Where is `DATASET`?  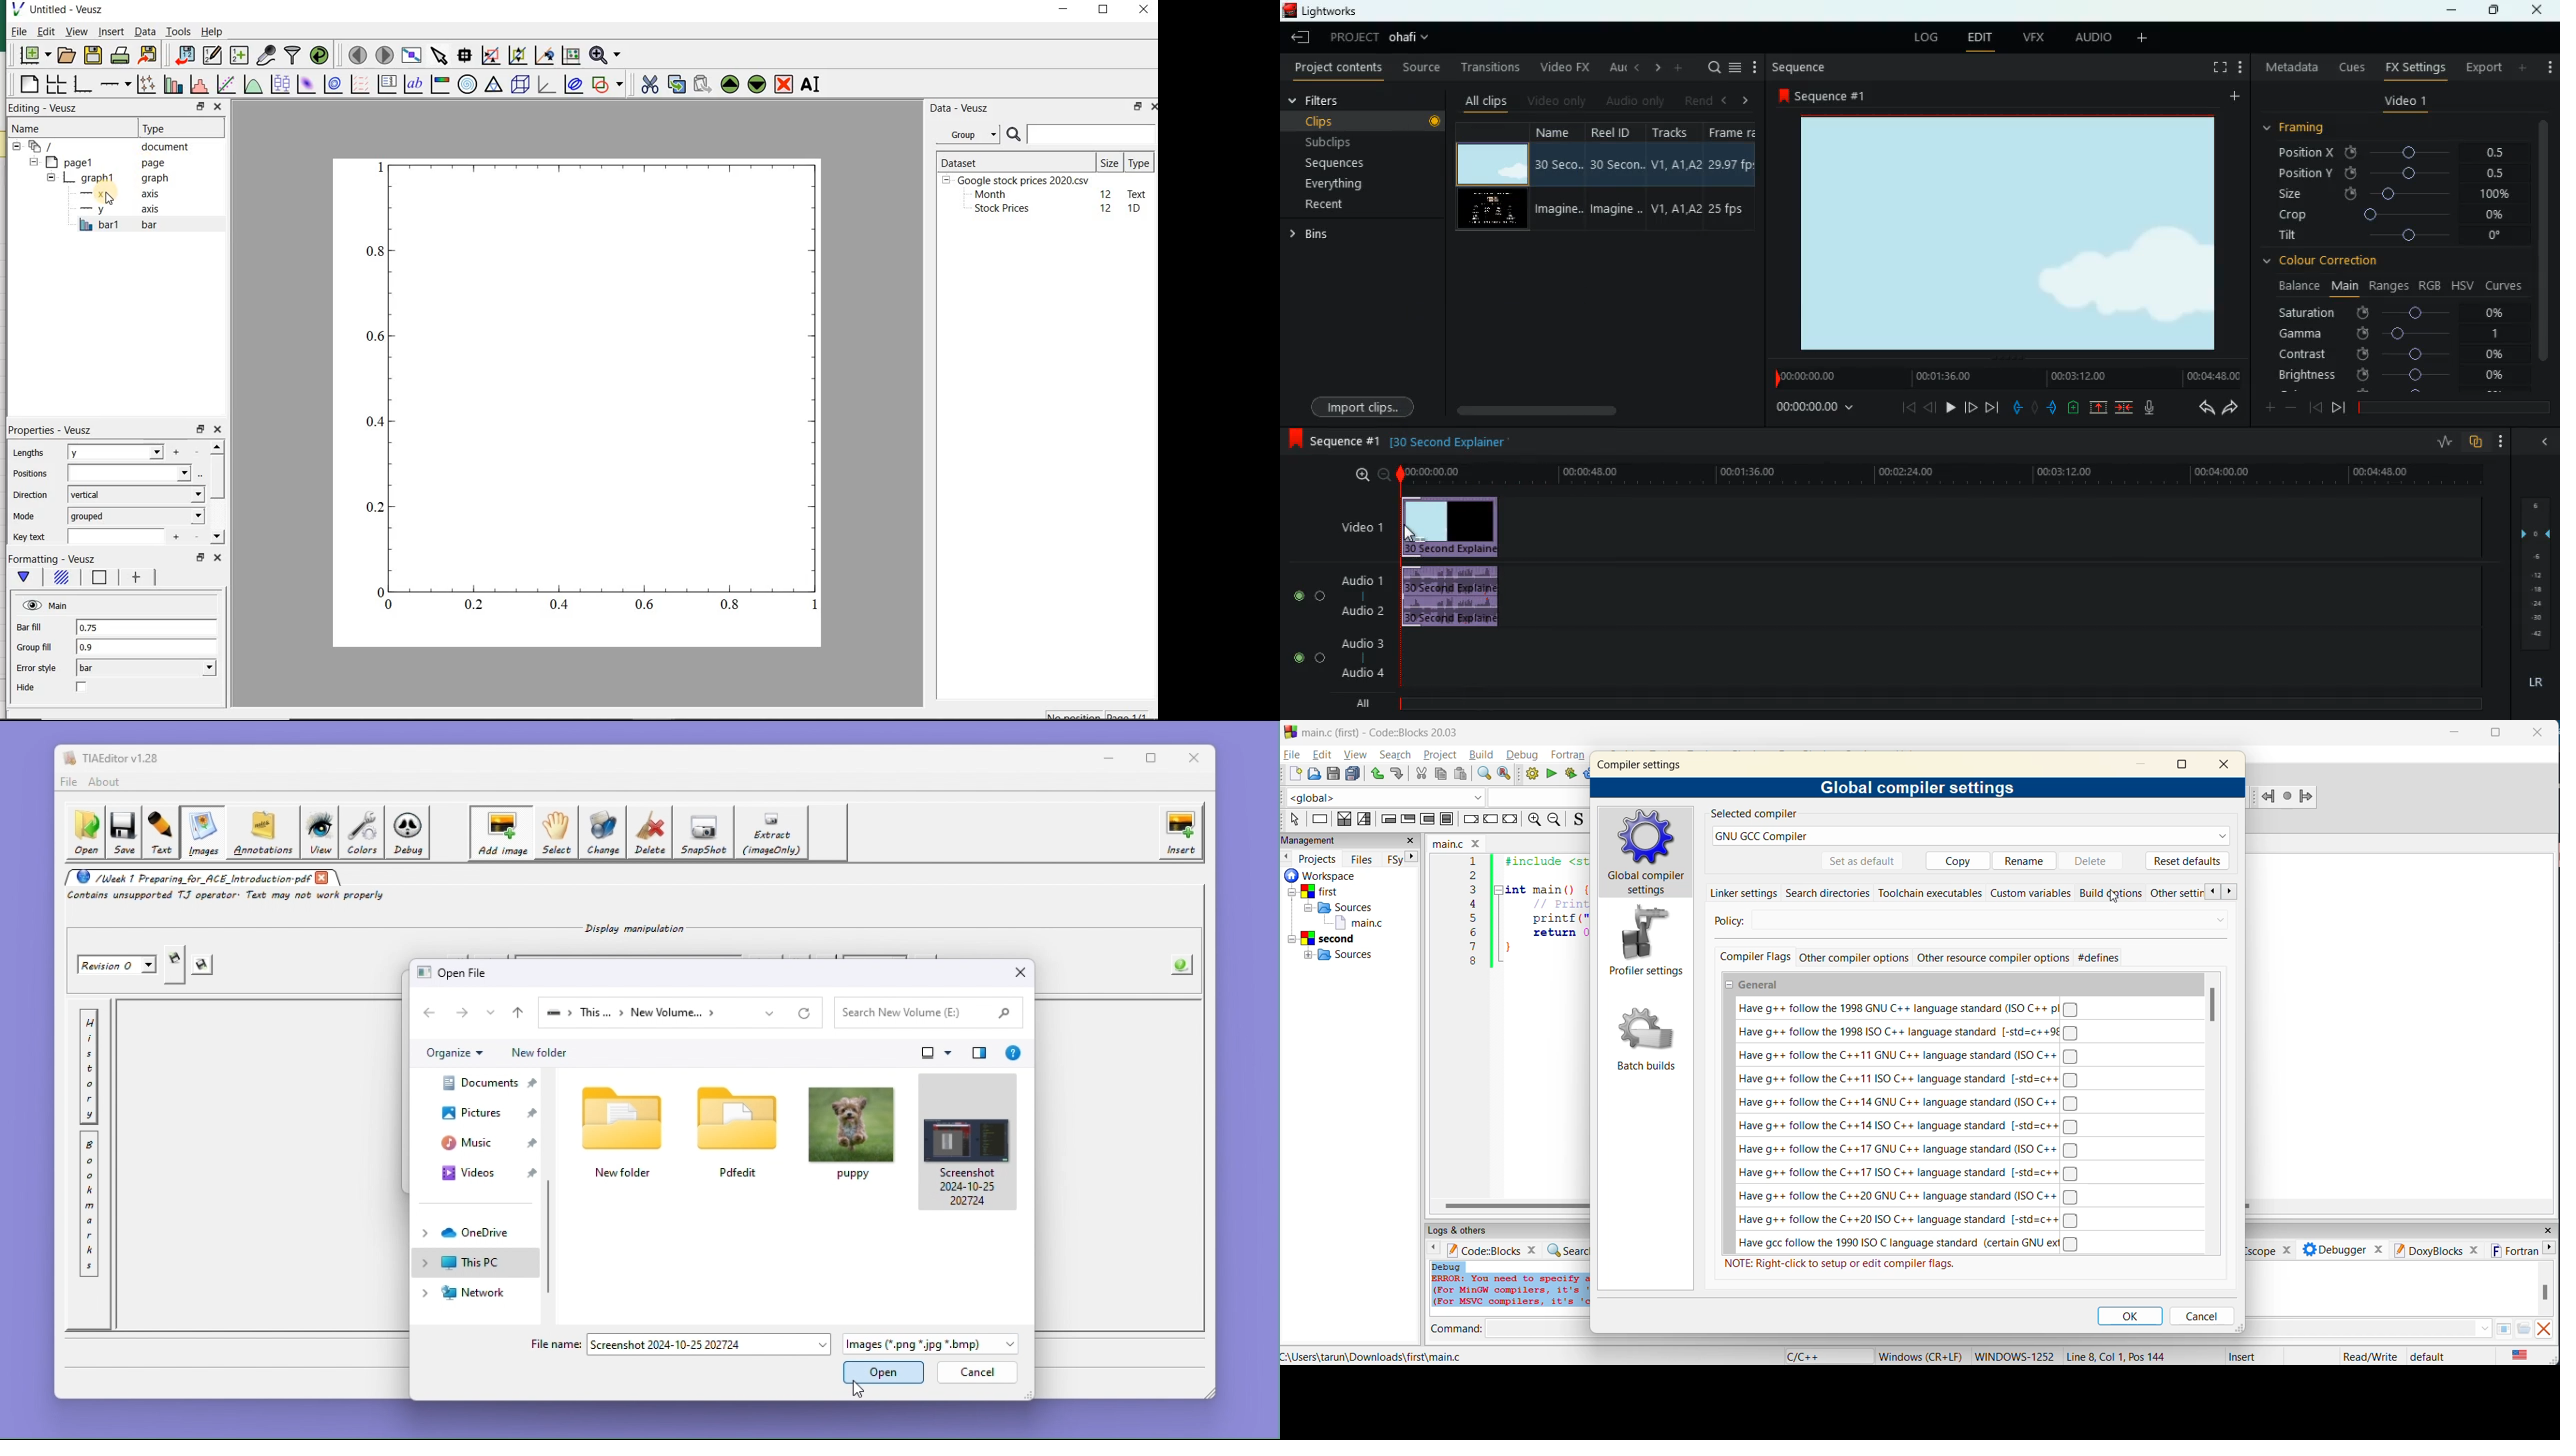 DATASET is located at coordinates (1015, 160).